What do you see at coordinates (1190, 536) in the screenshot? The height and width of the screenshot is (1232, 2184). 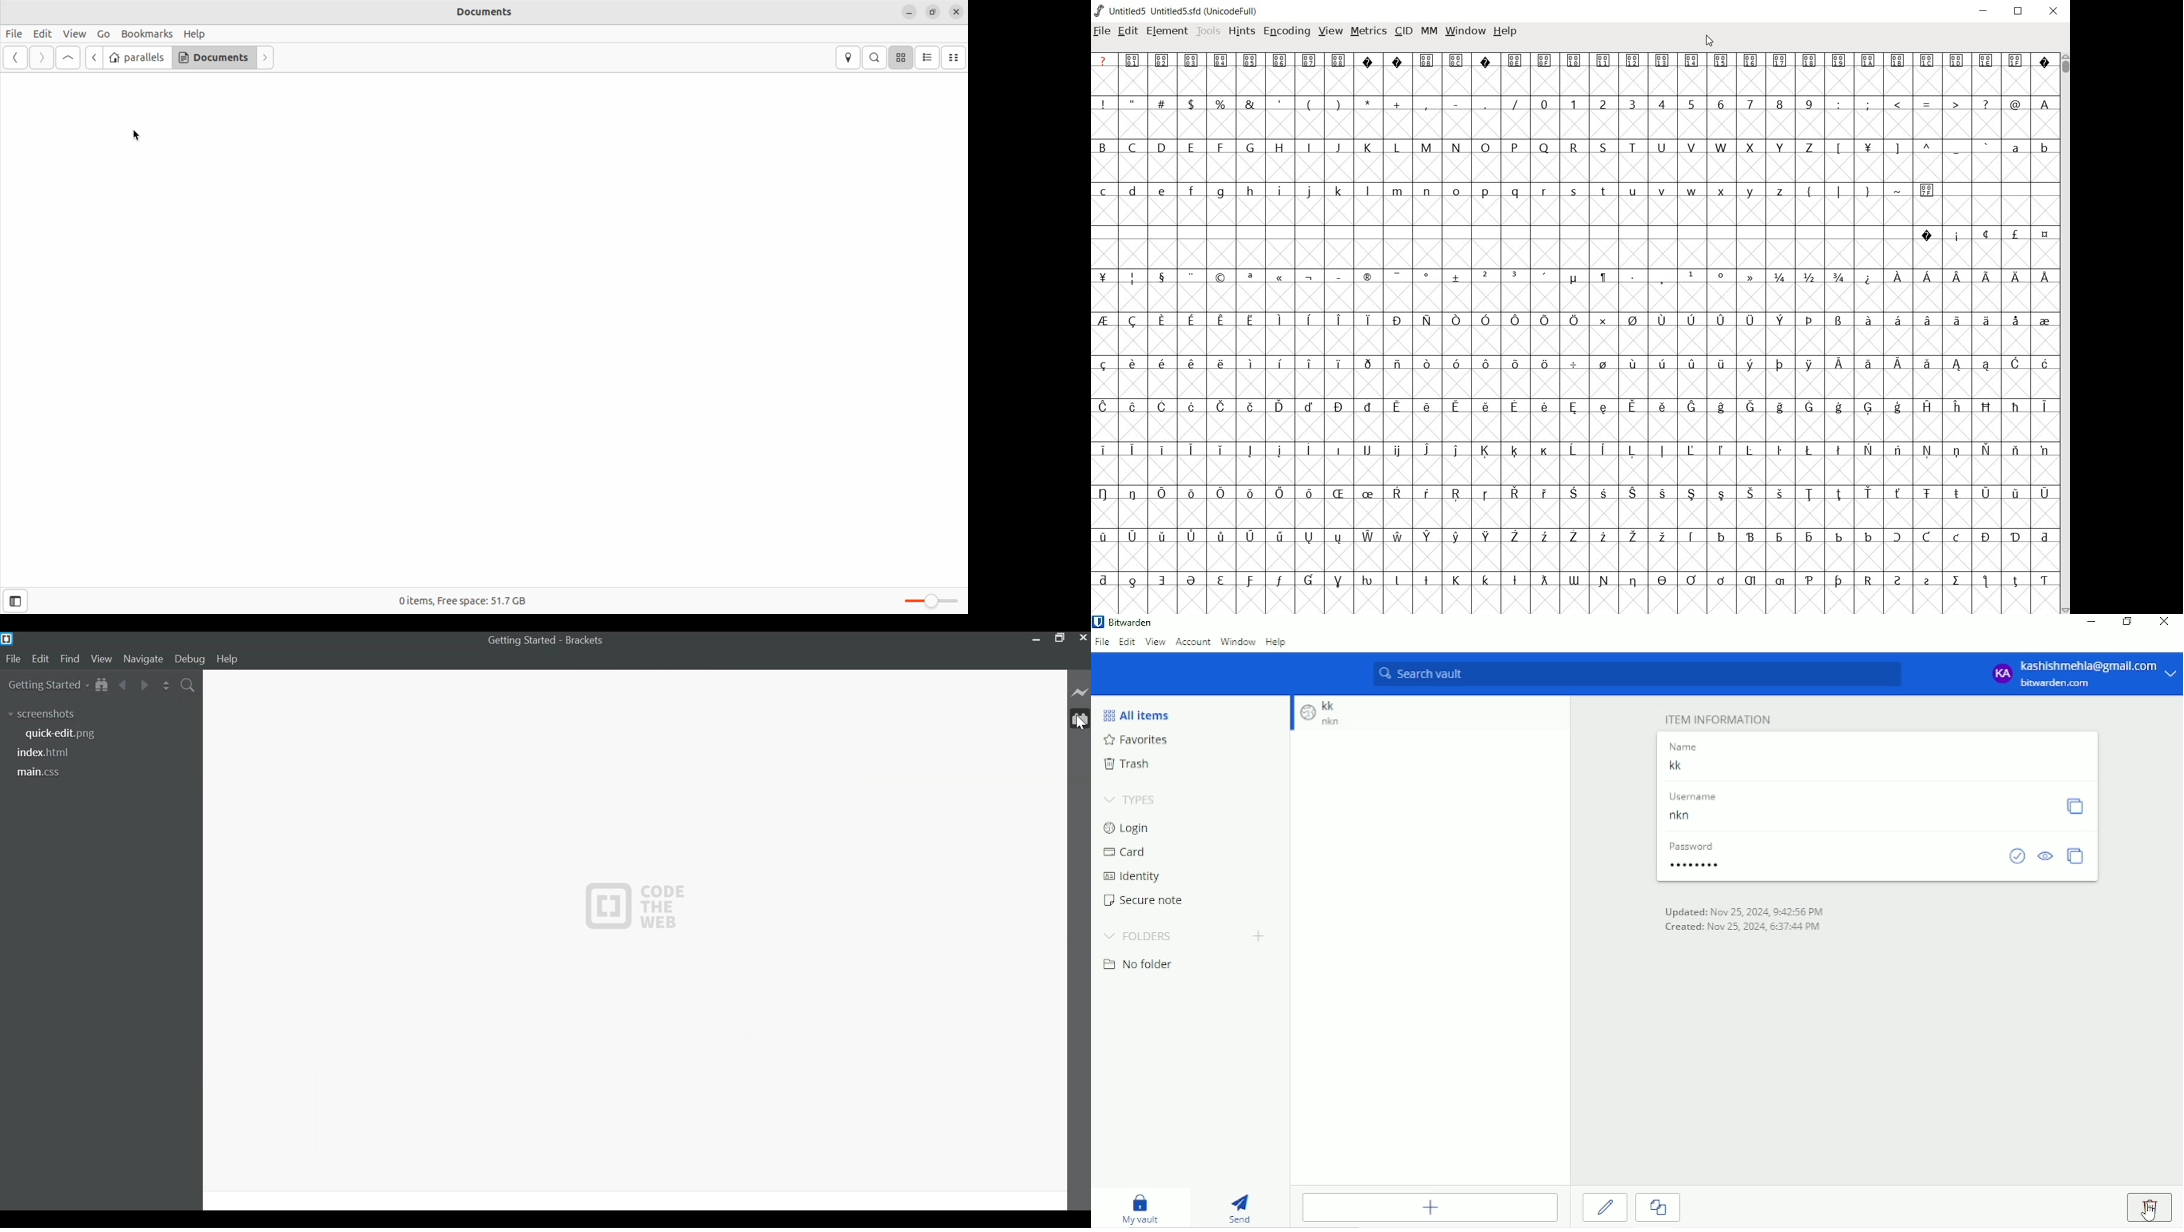 I see `Symbol` at bounding box center [1190, 536].